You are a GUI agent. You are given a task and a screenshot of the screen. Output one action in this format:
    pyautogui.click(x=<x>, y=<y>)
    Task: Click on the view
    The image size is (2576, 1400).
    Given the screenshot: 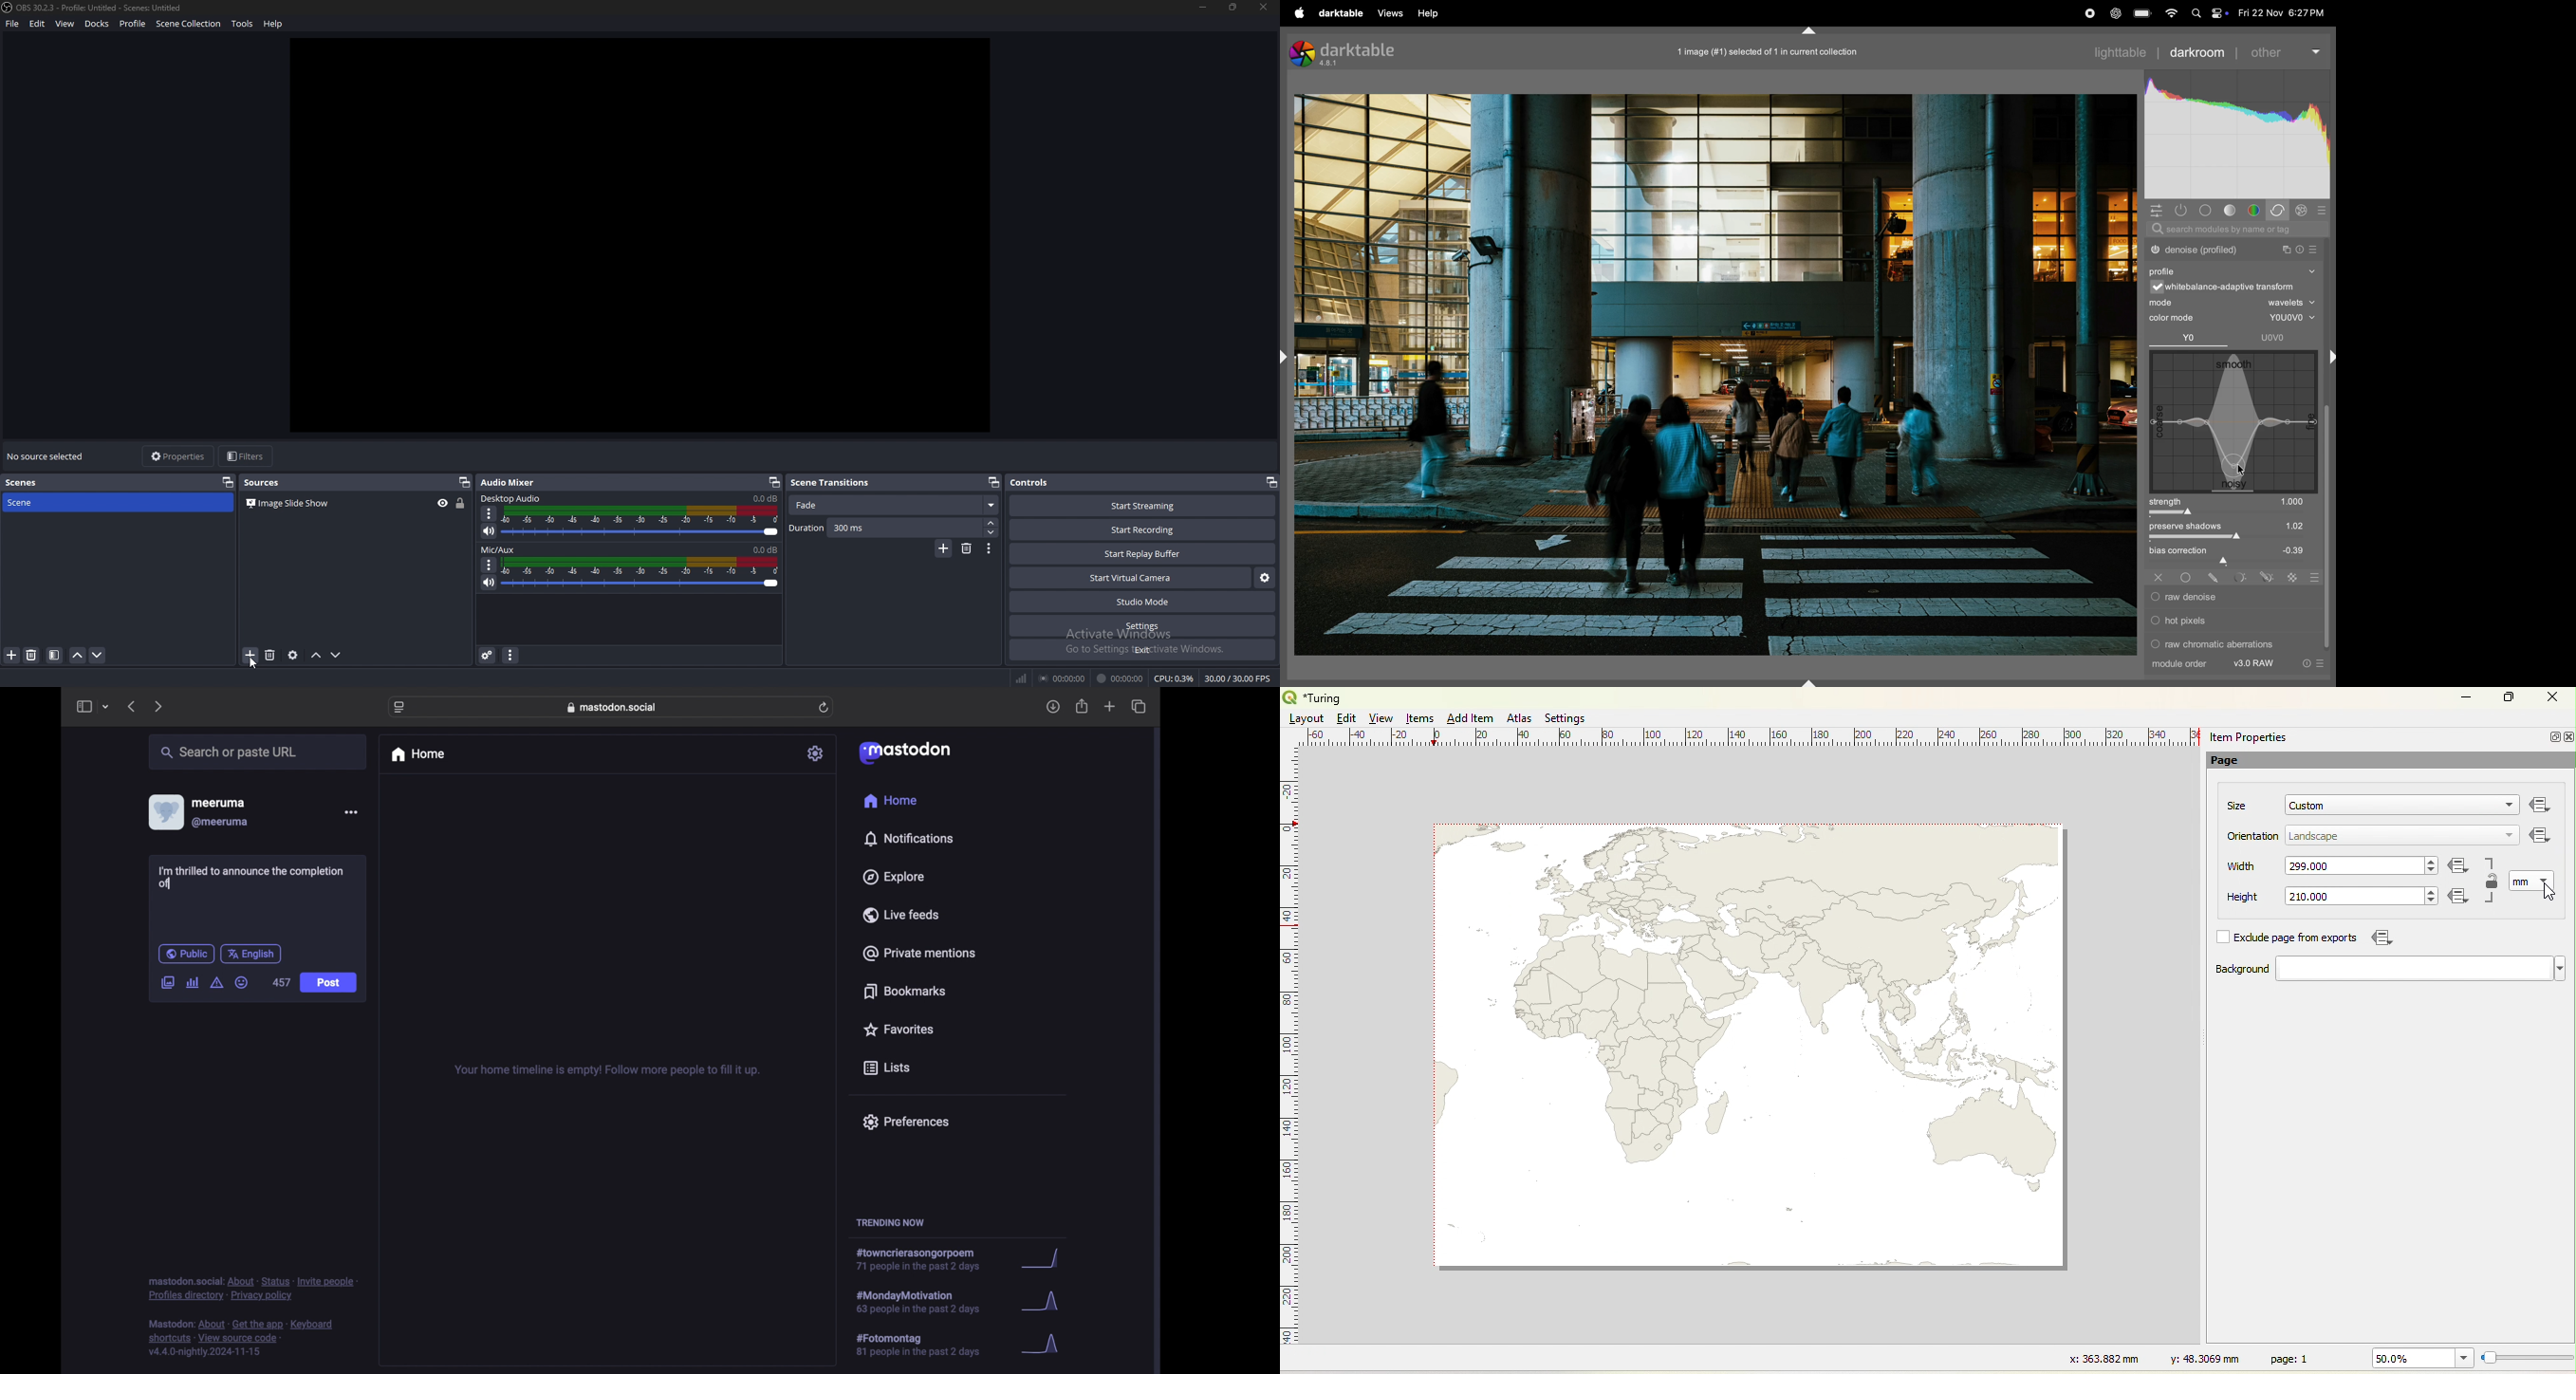 What is the action you would take?
    pyautogui.click(x=66, y=23)
    